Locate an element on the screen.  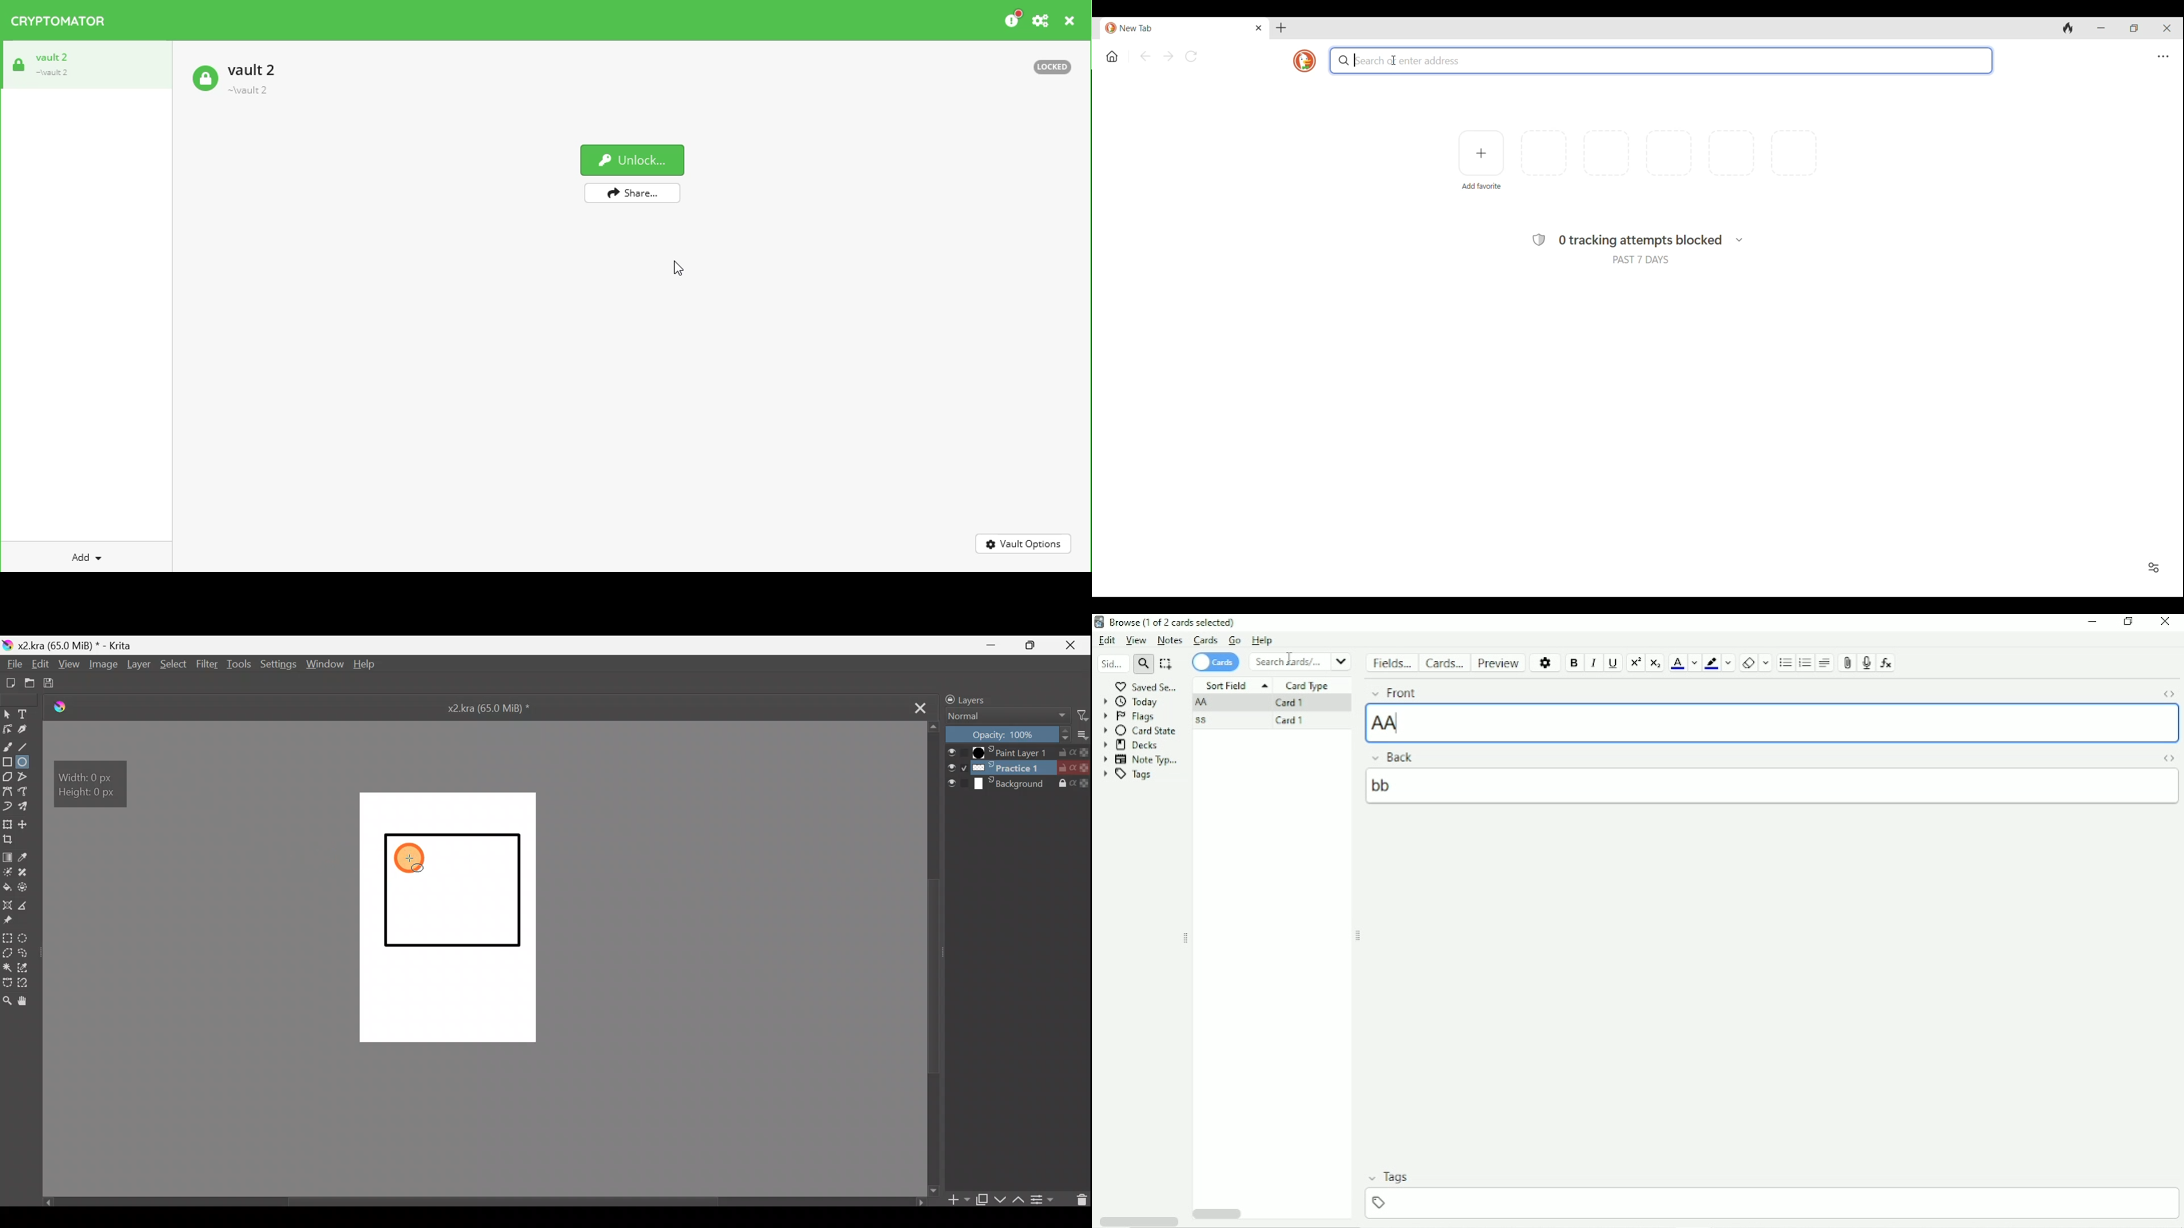
Height: 0 px is located at coordinates (88, 794).